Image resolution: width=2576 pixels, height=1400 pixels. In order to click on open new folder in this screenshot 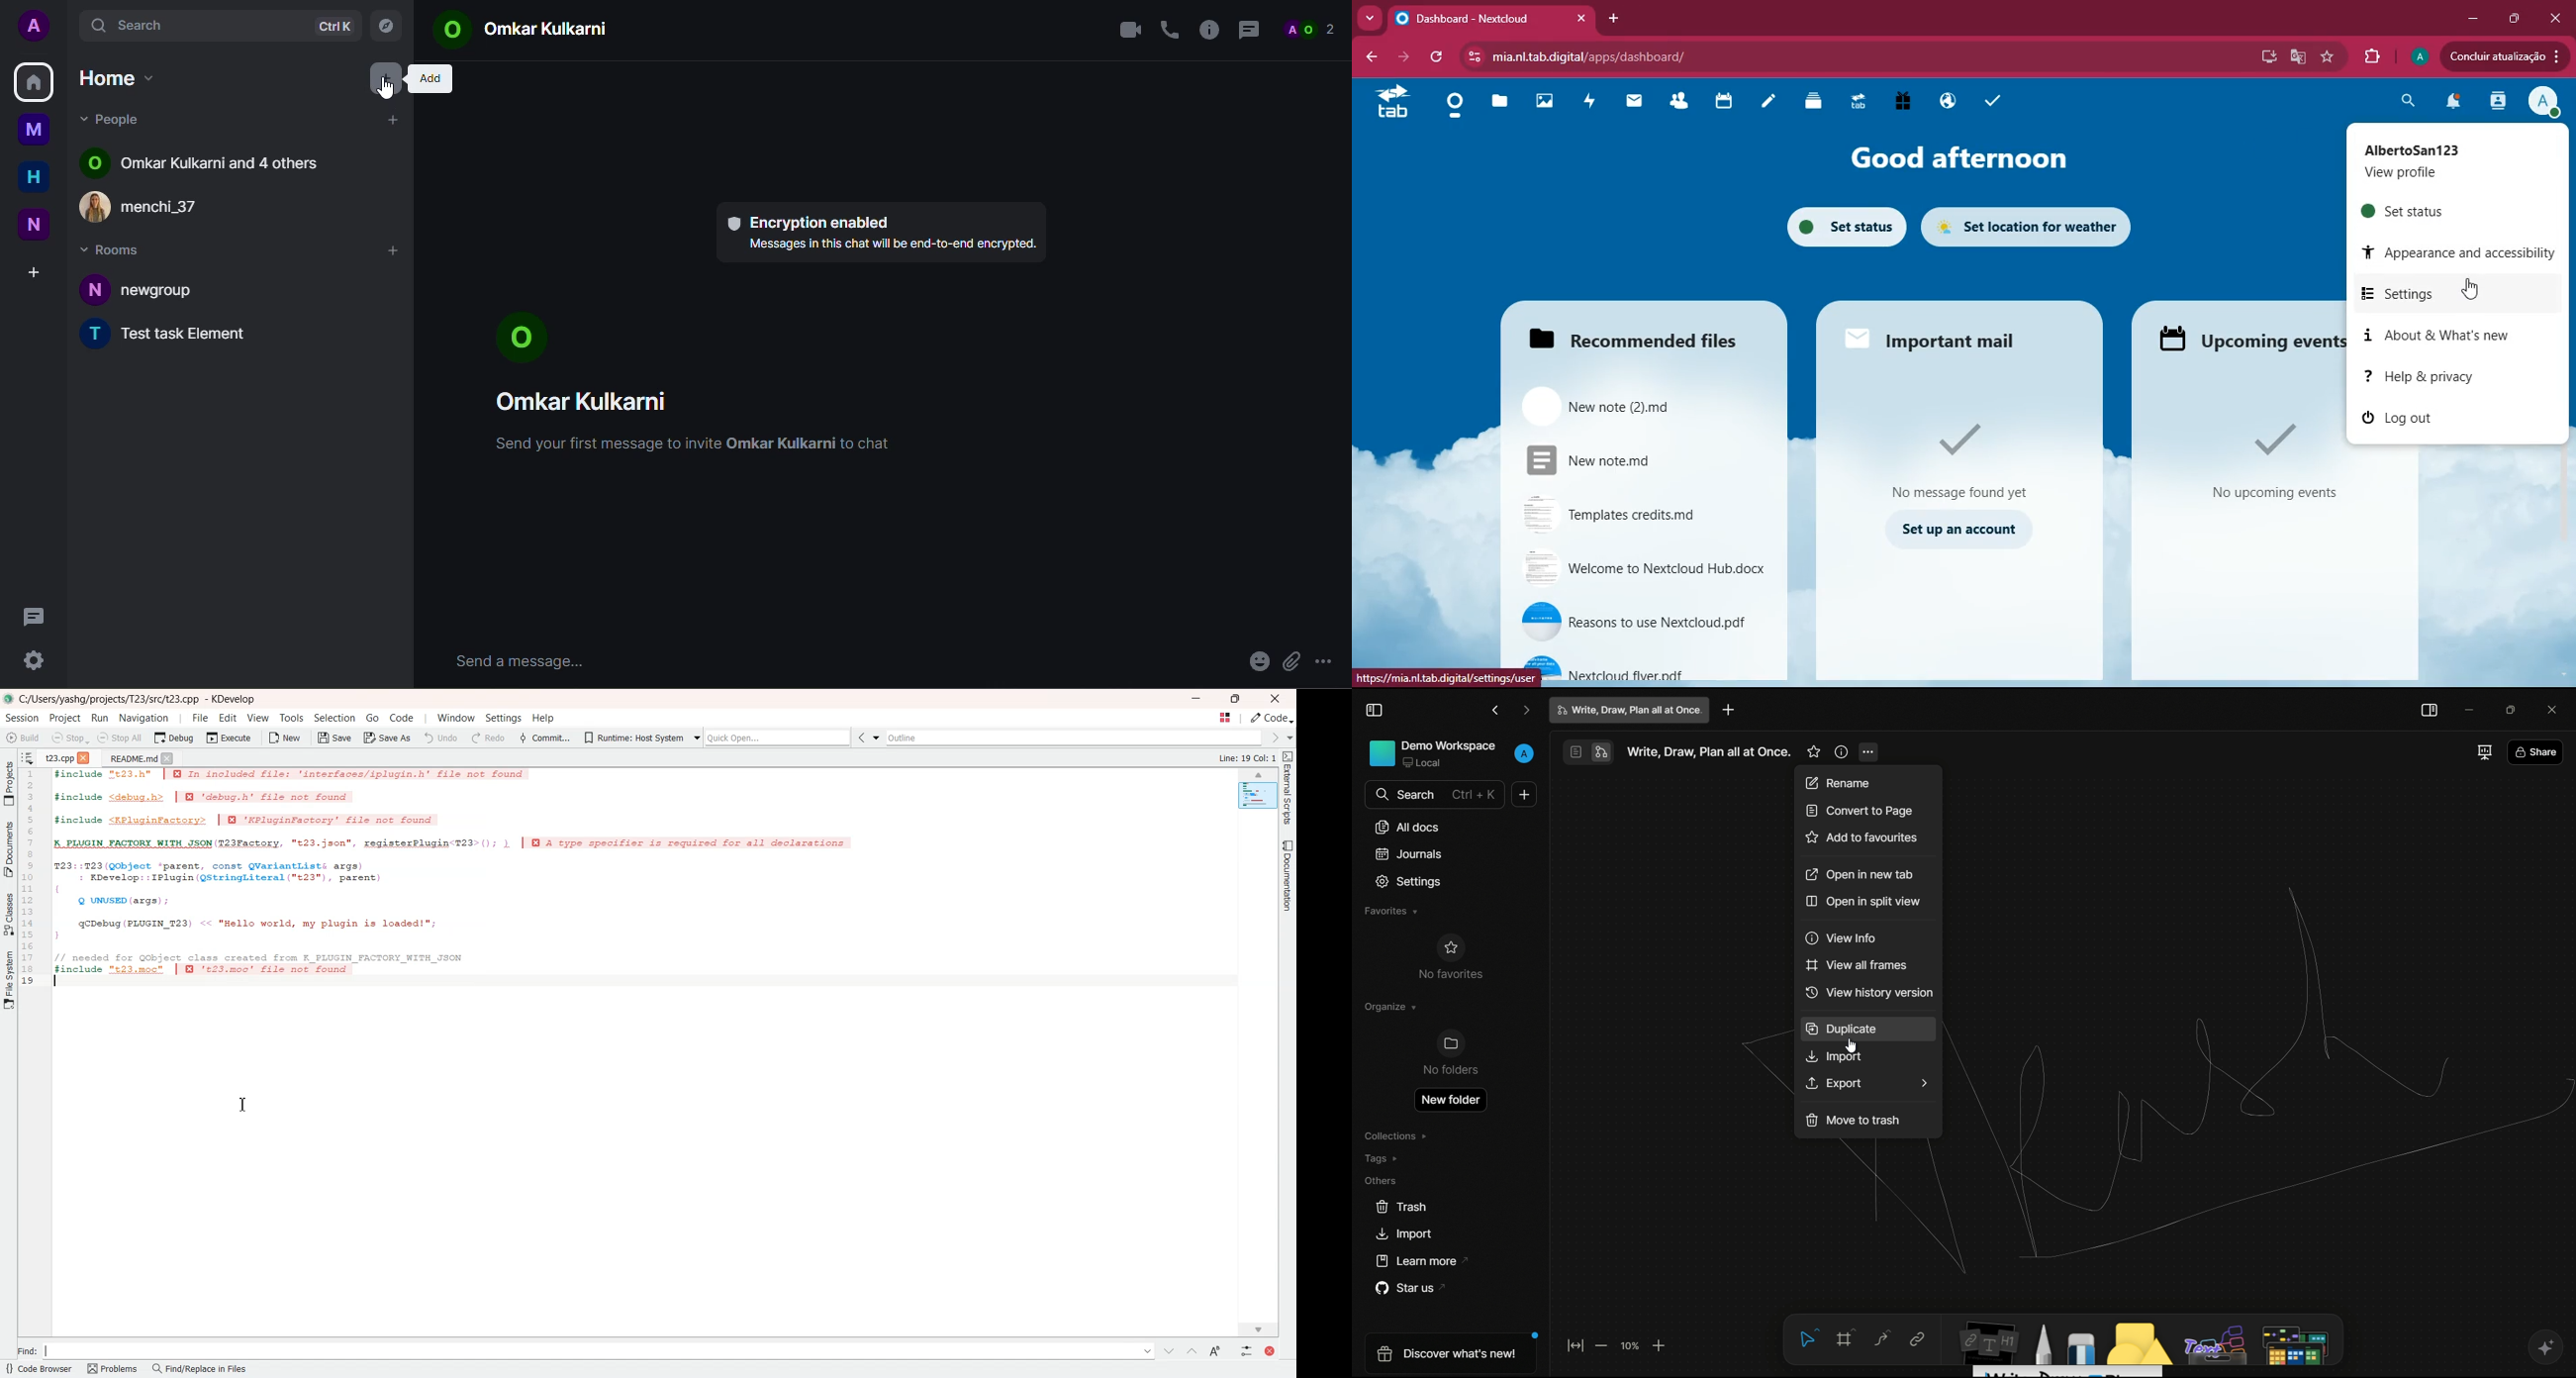, I will do `click(1449, 1100)`.